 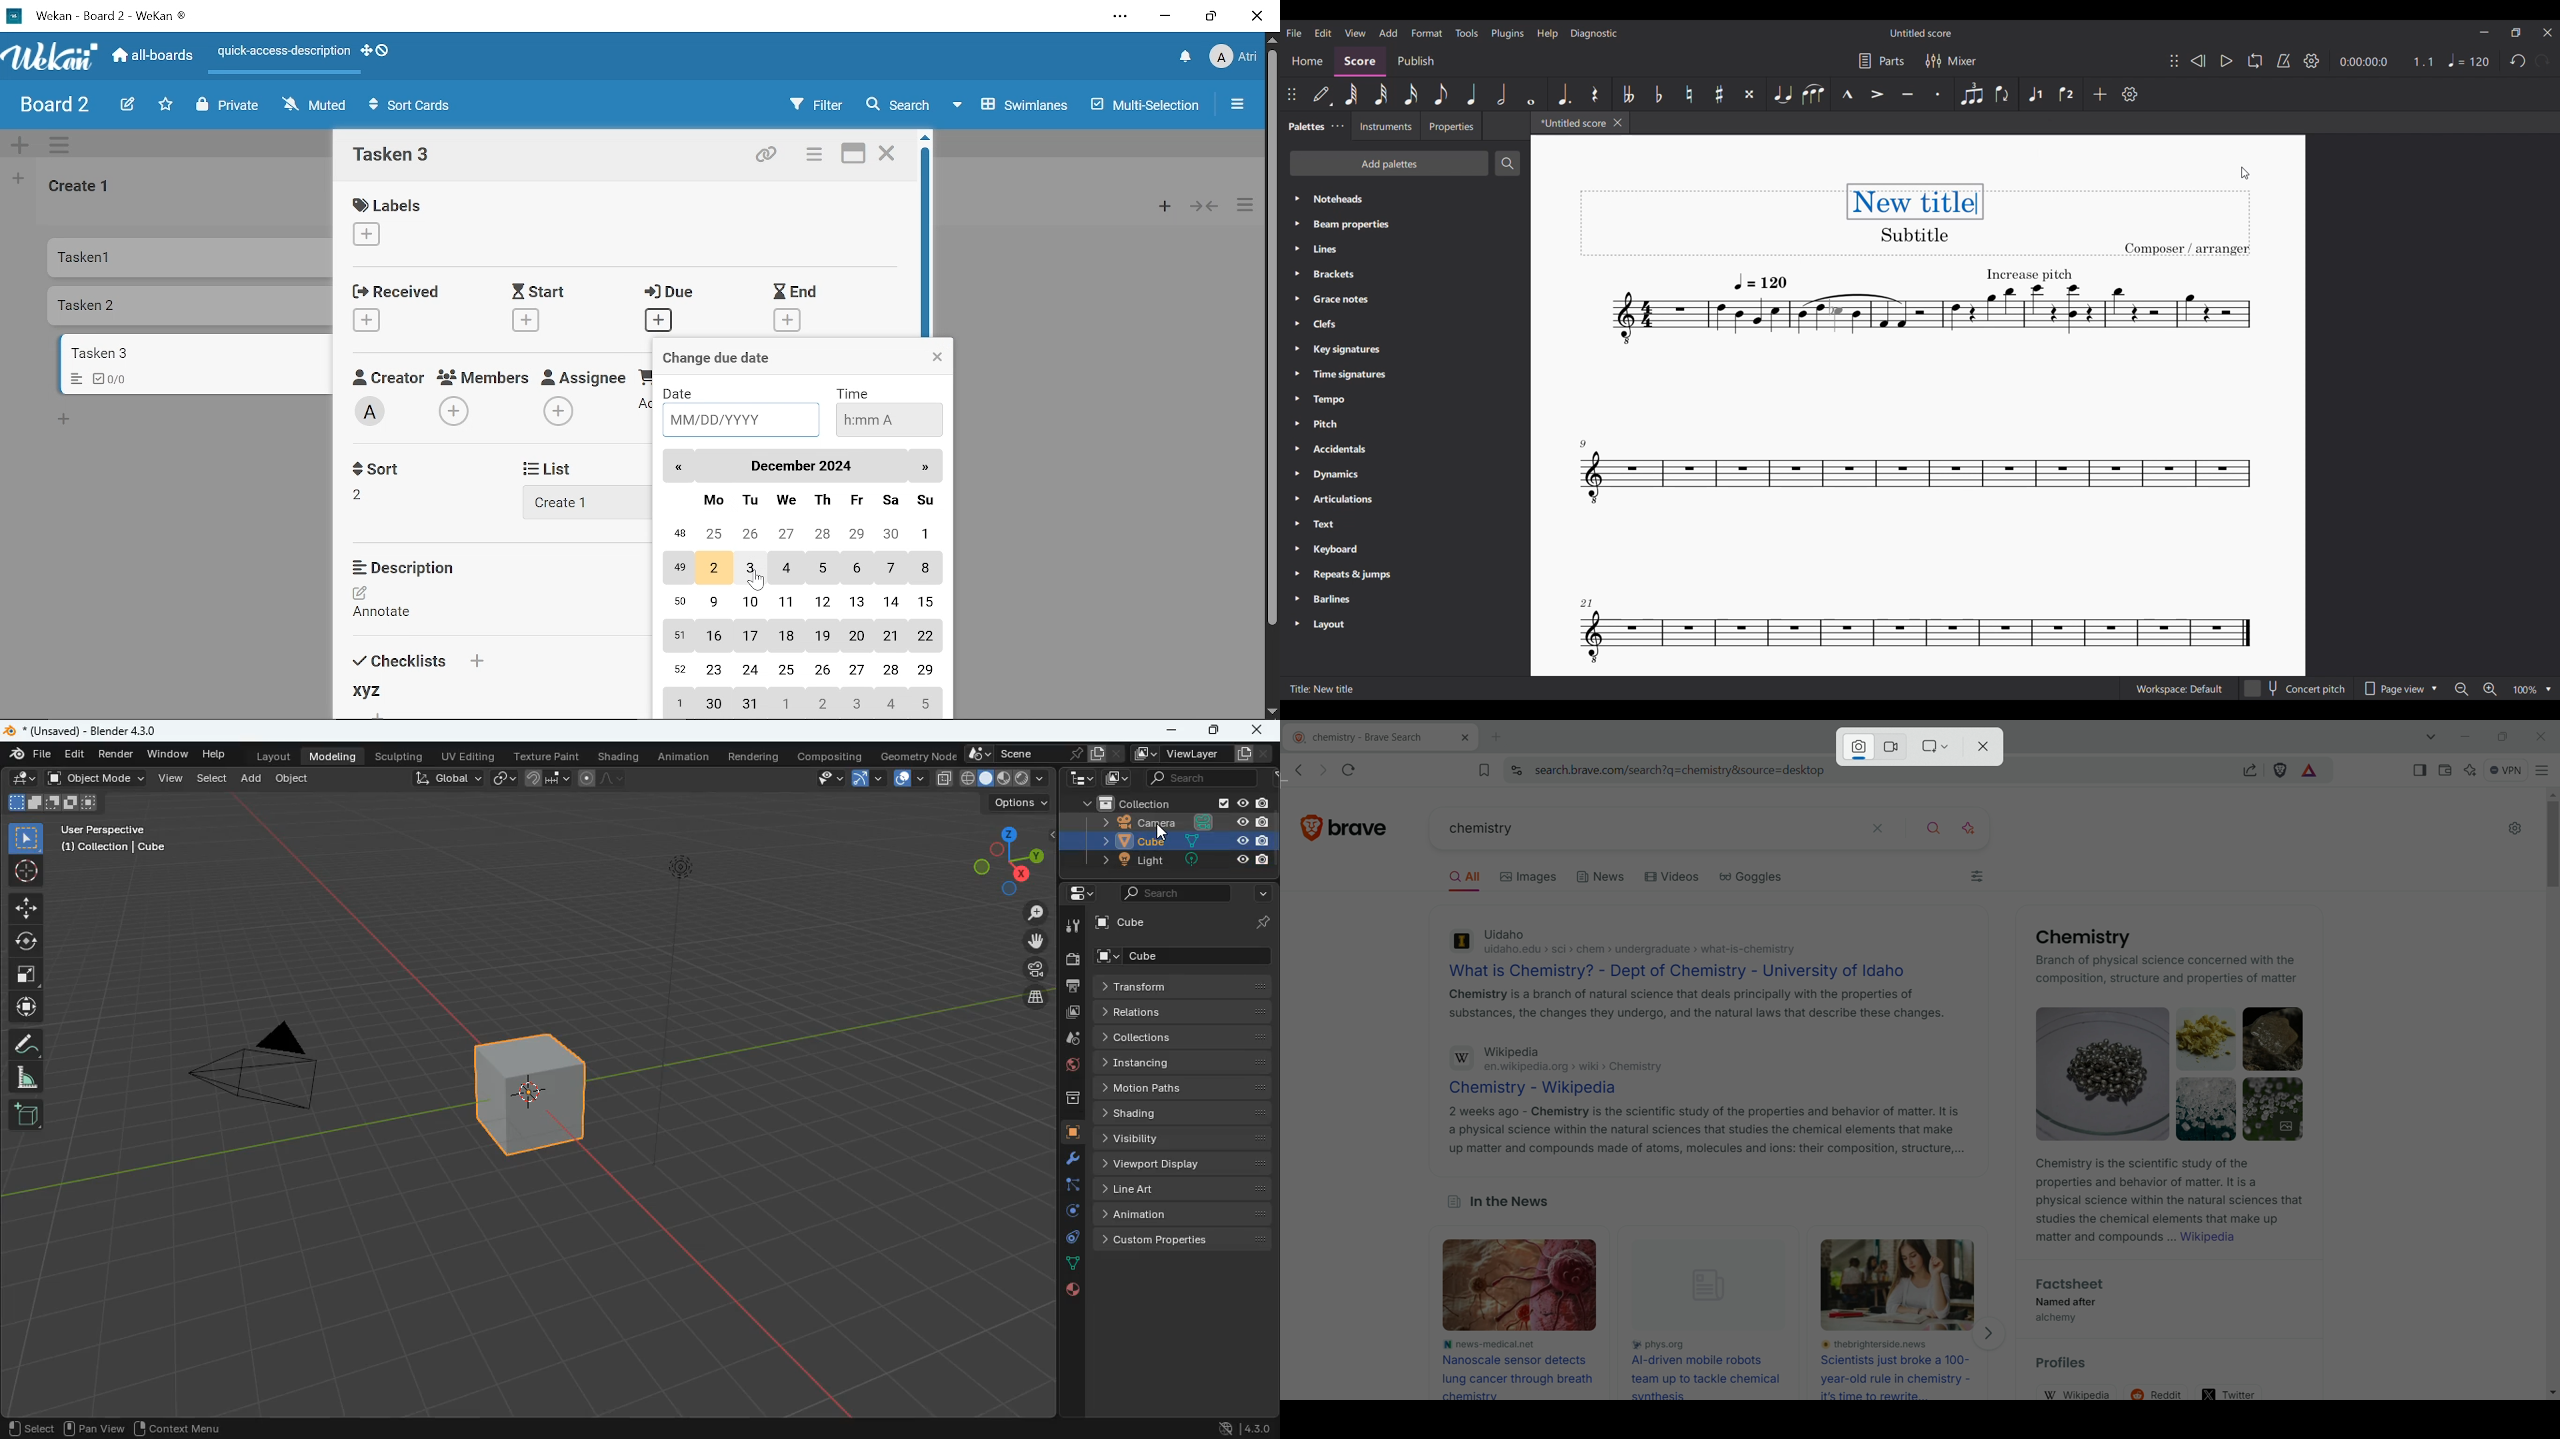 I want to click on File menu, so click(x=1295, y=33).